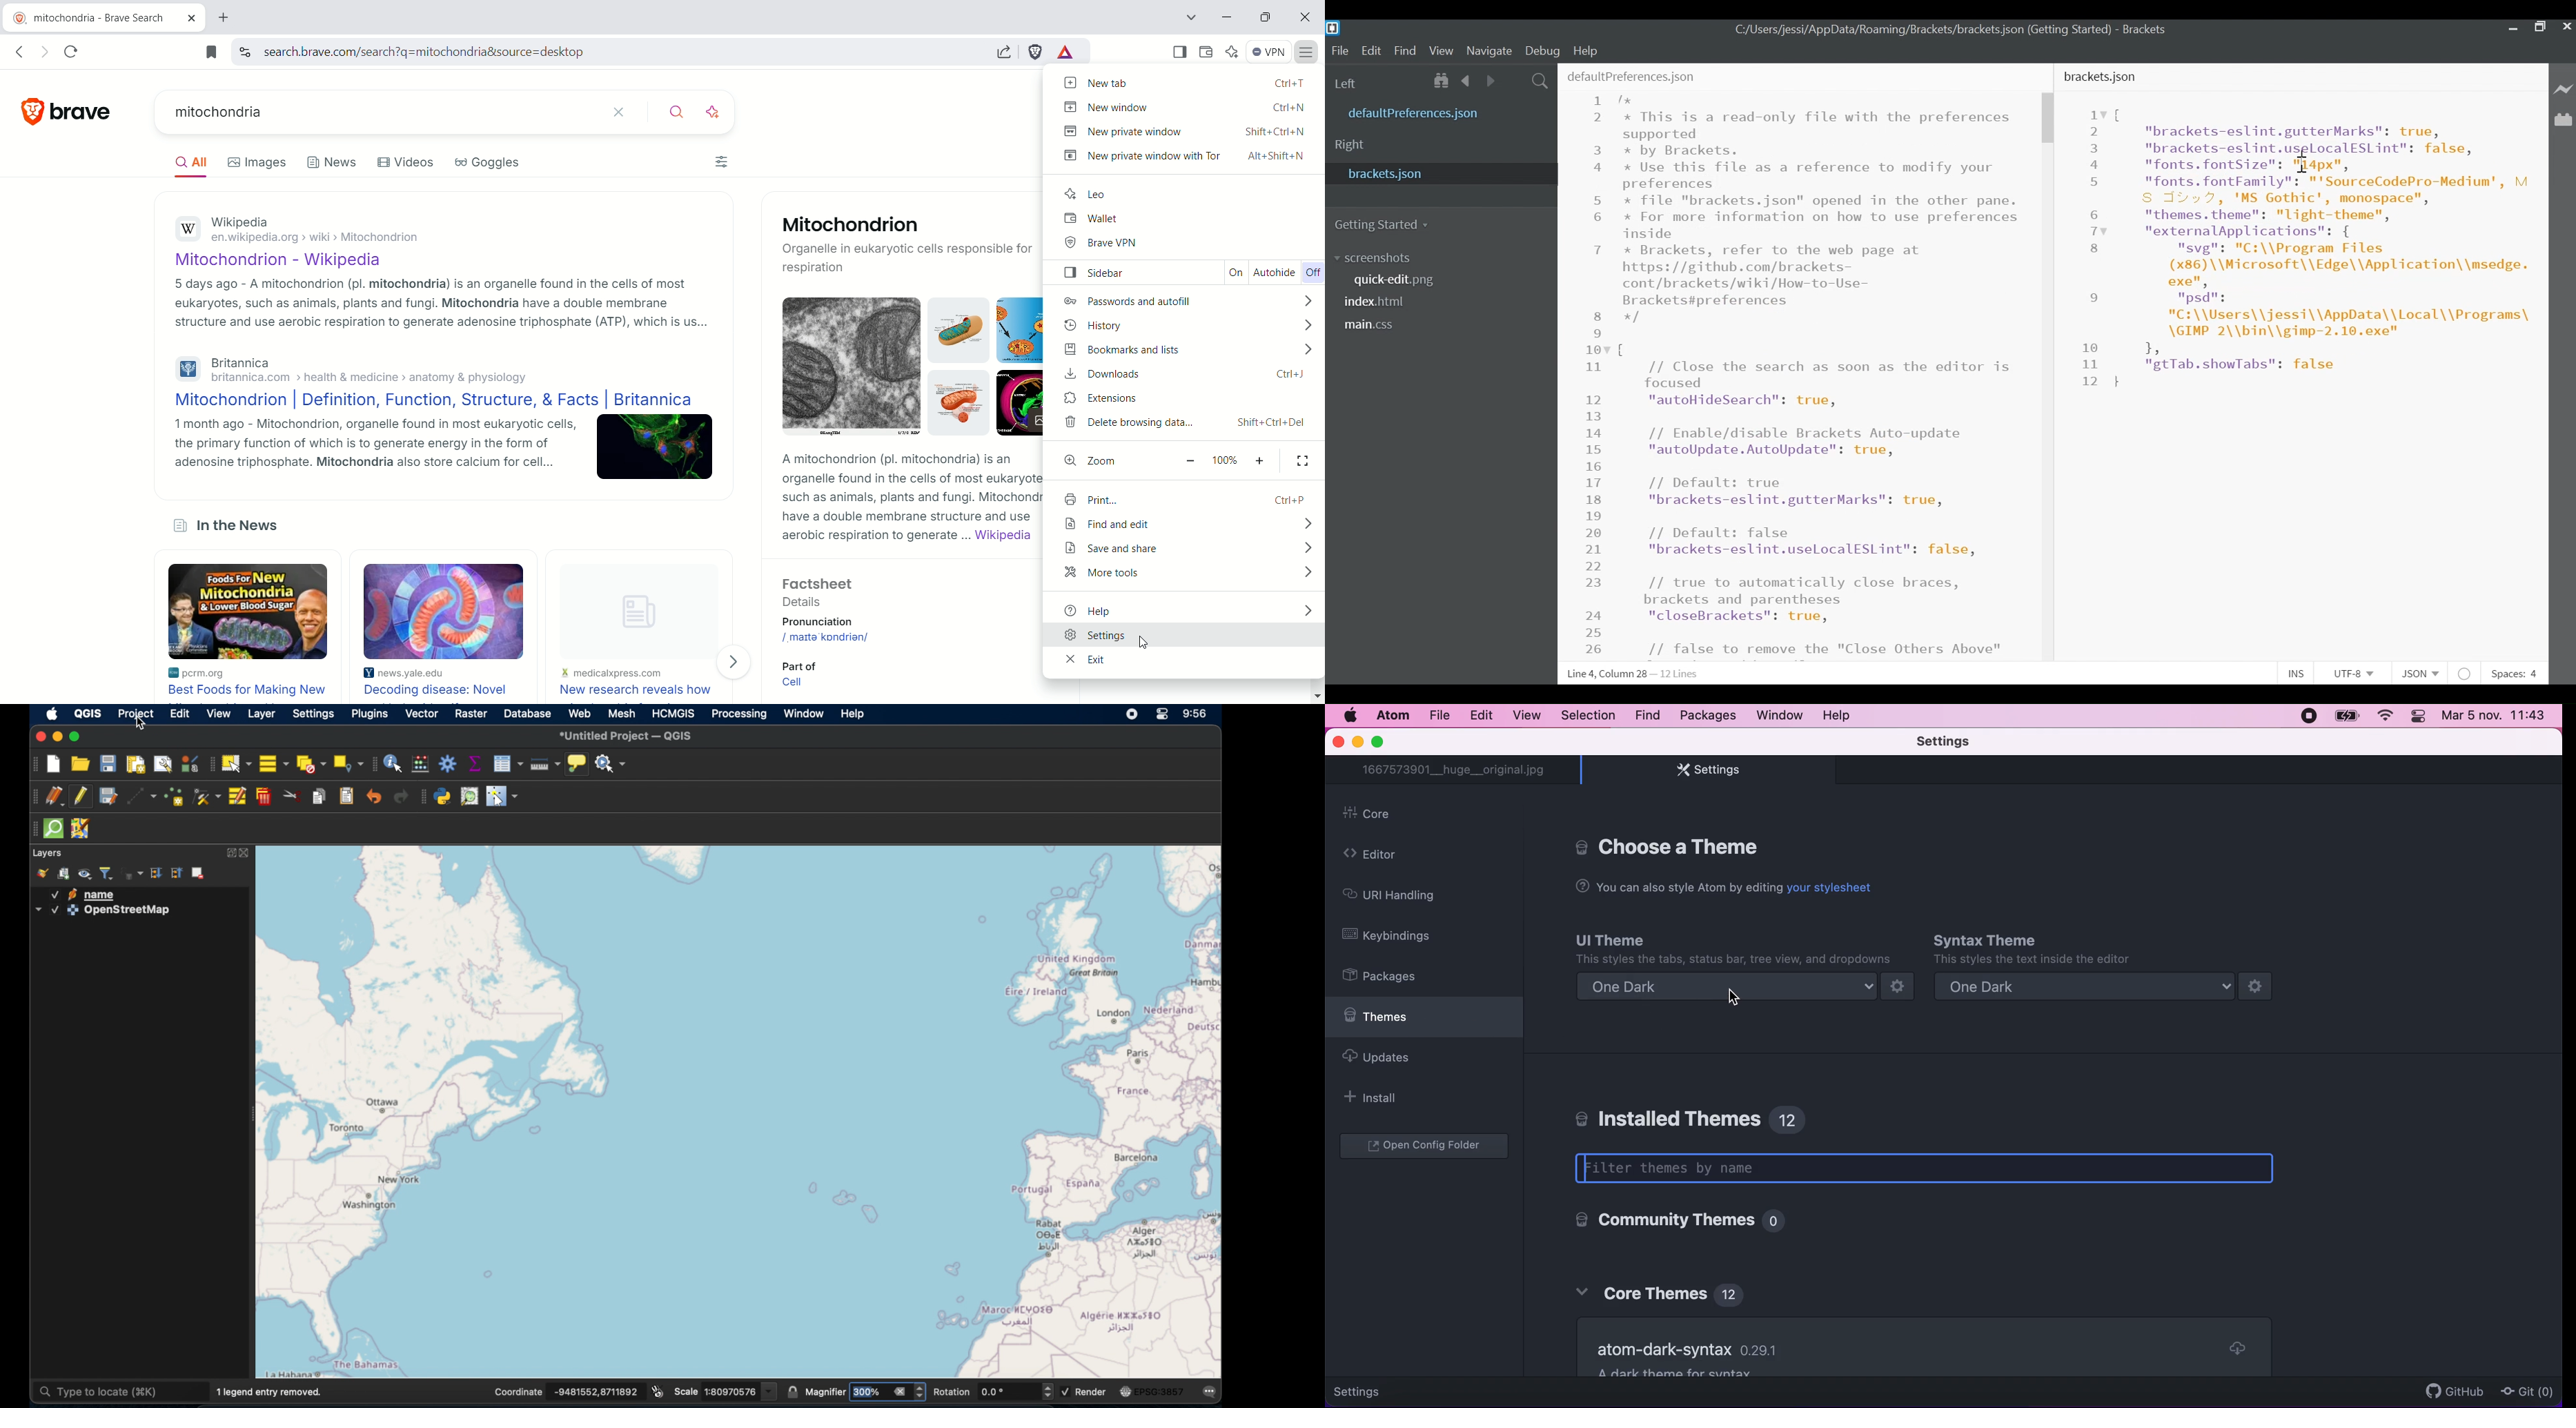  I want to click on community themes, so click(1674, 1223).